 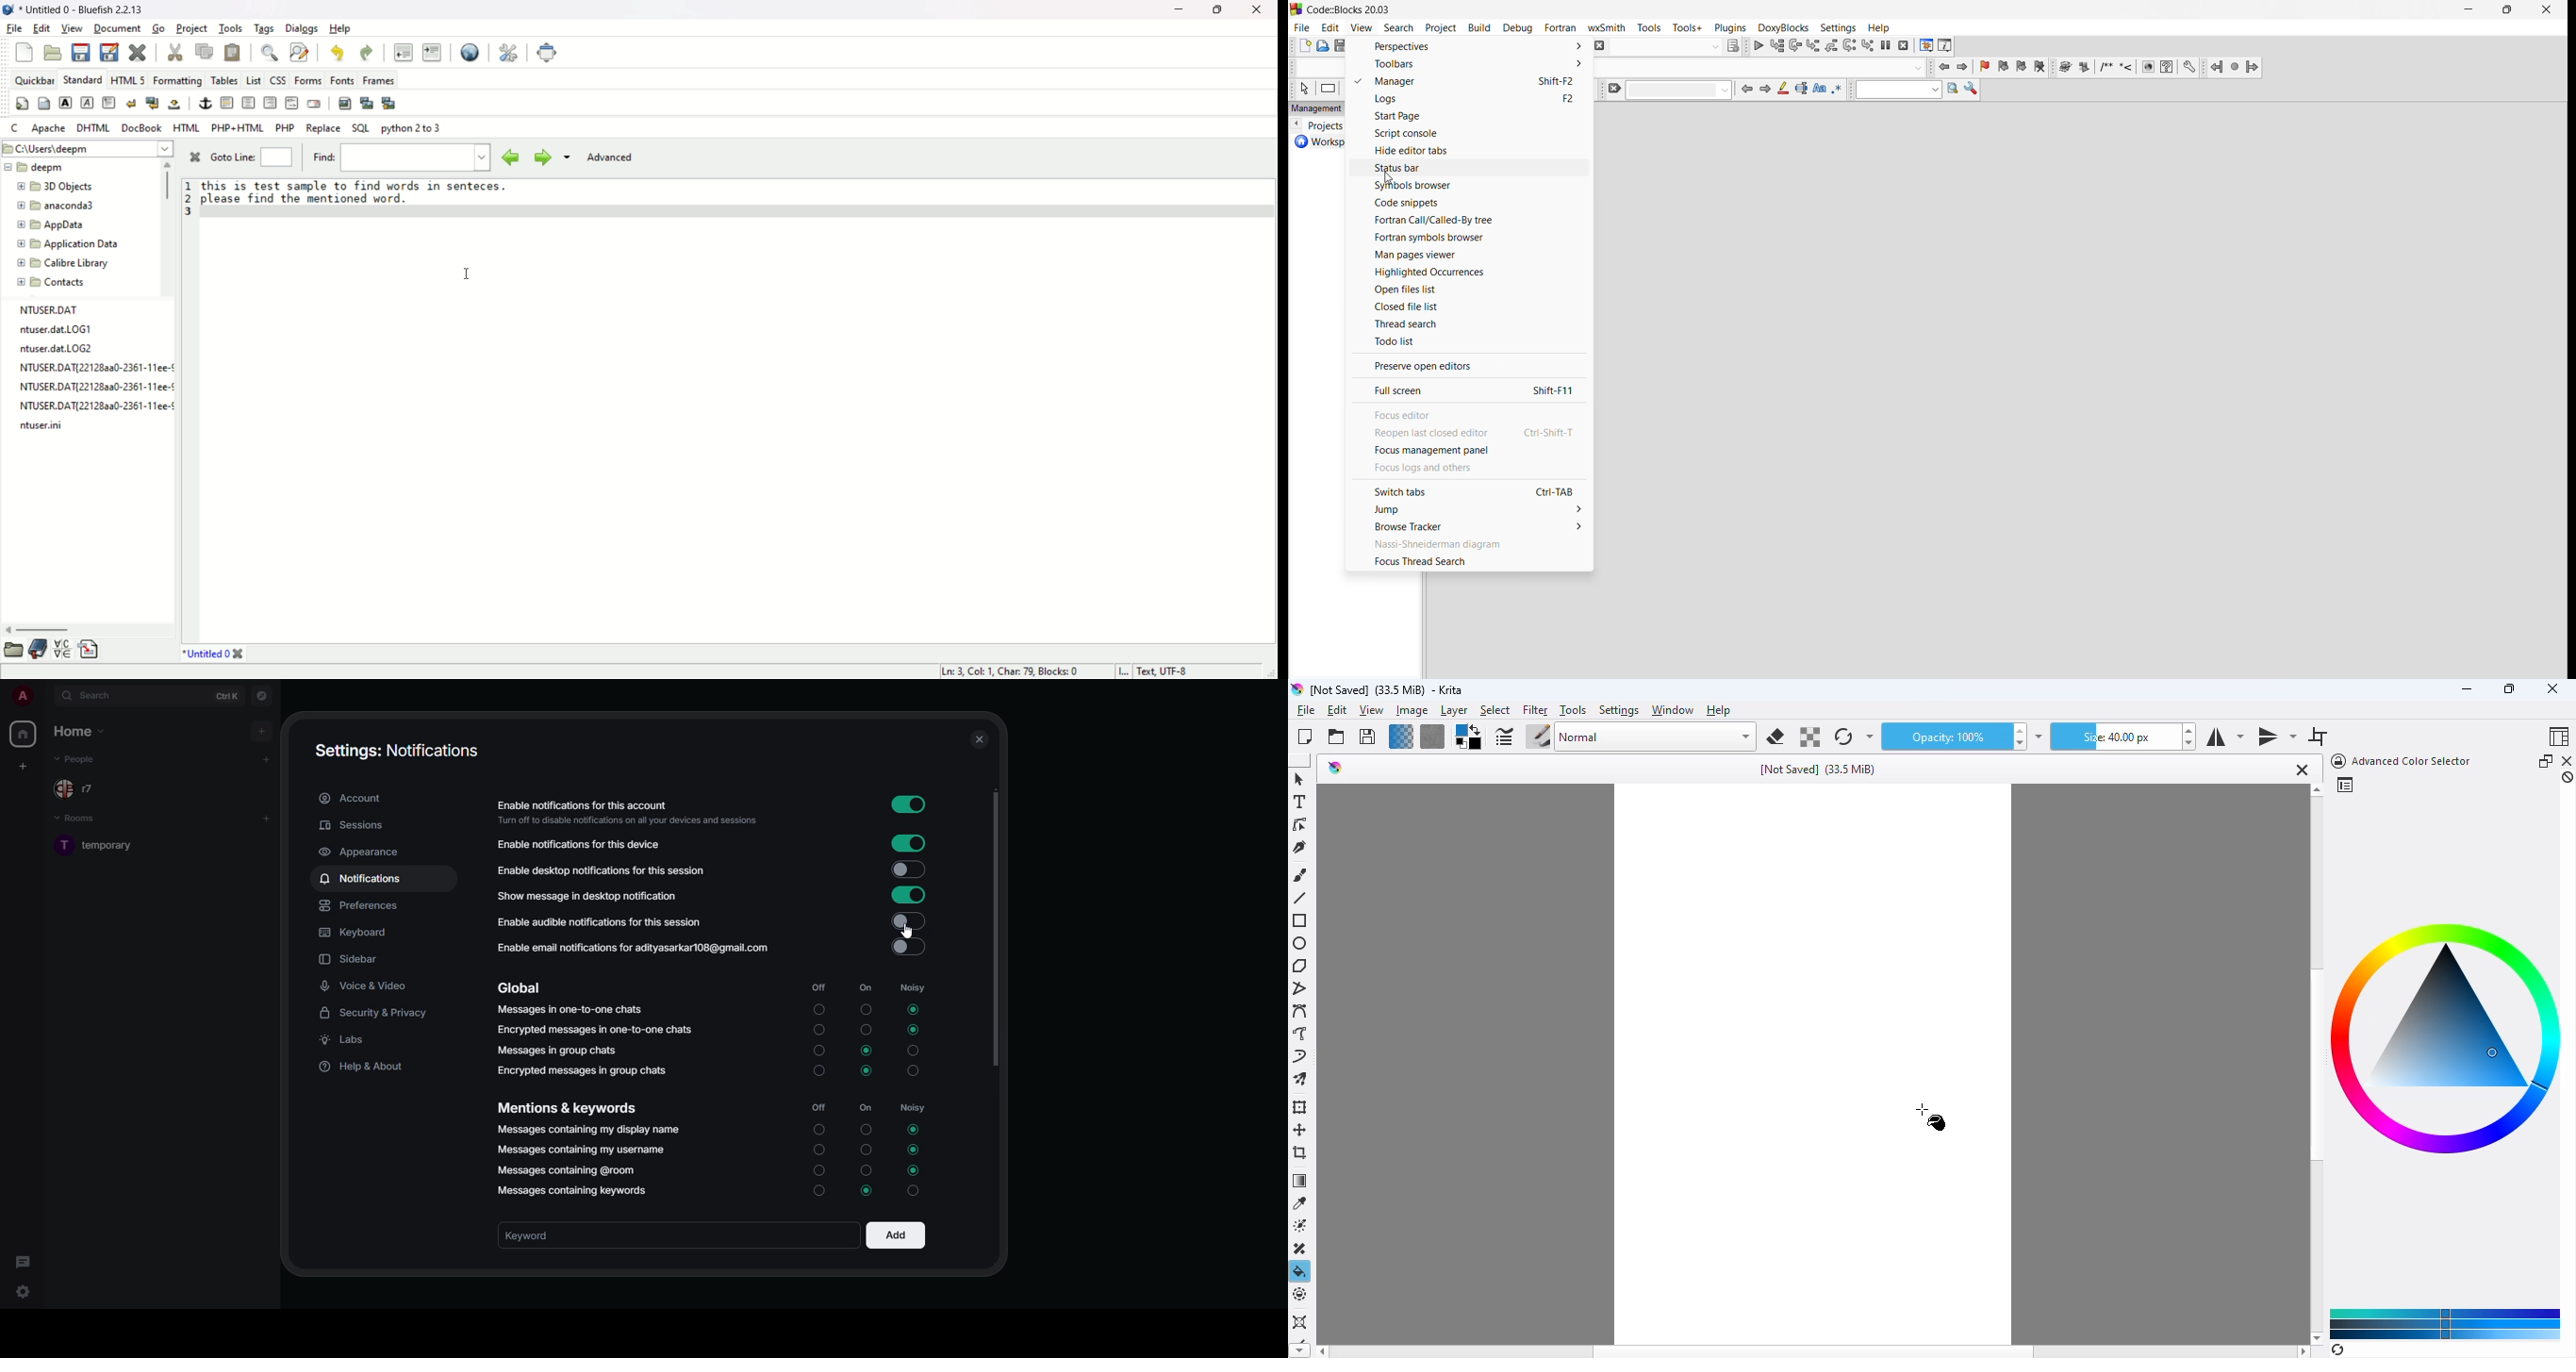 What do you see at coordinates (1887, 48) in the screenshot?
I see `break debugger` at bounding box center [1887, 48].